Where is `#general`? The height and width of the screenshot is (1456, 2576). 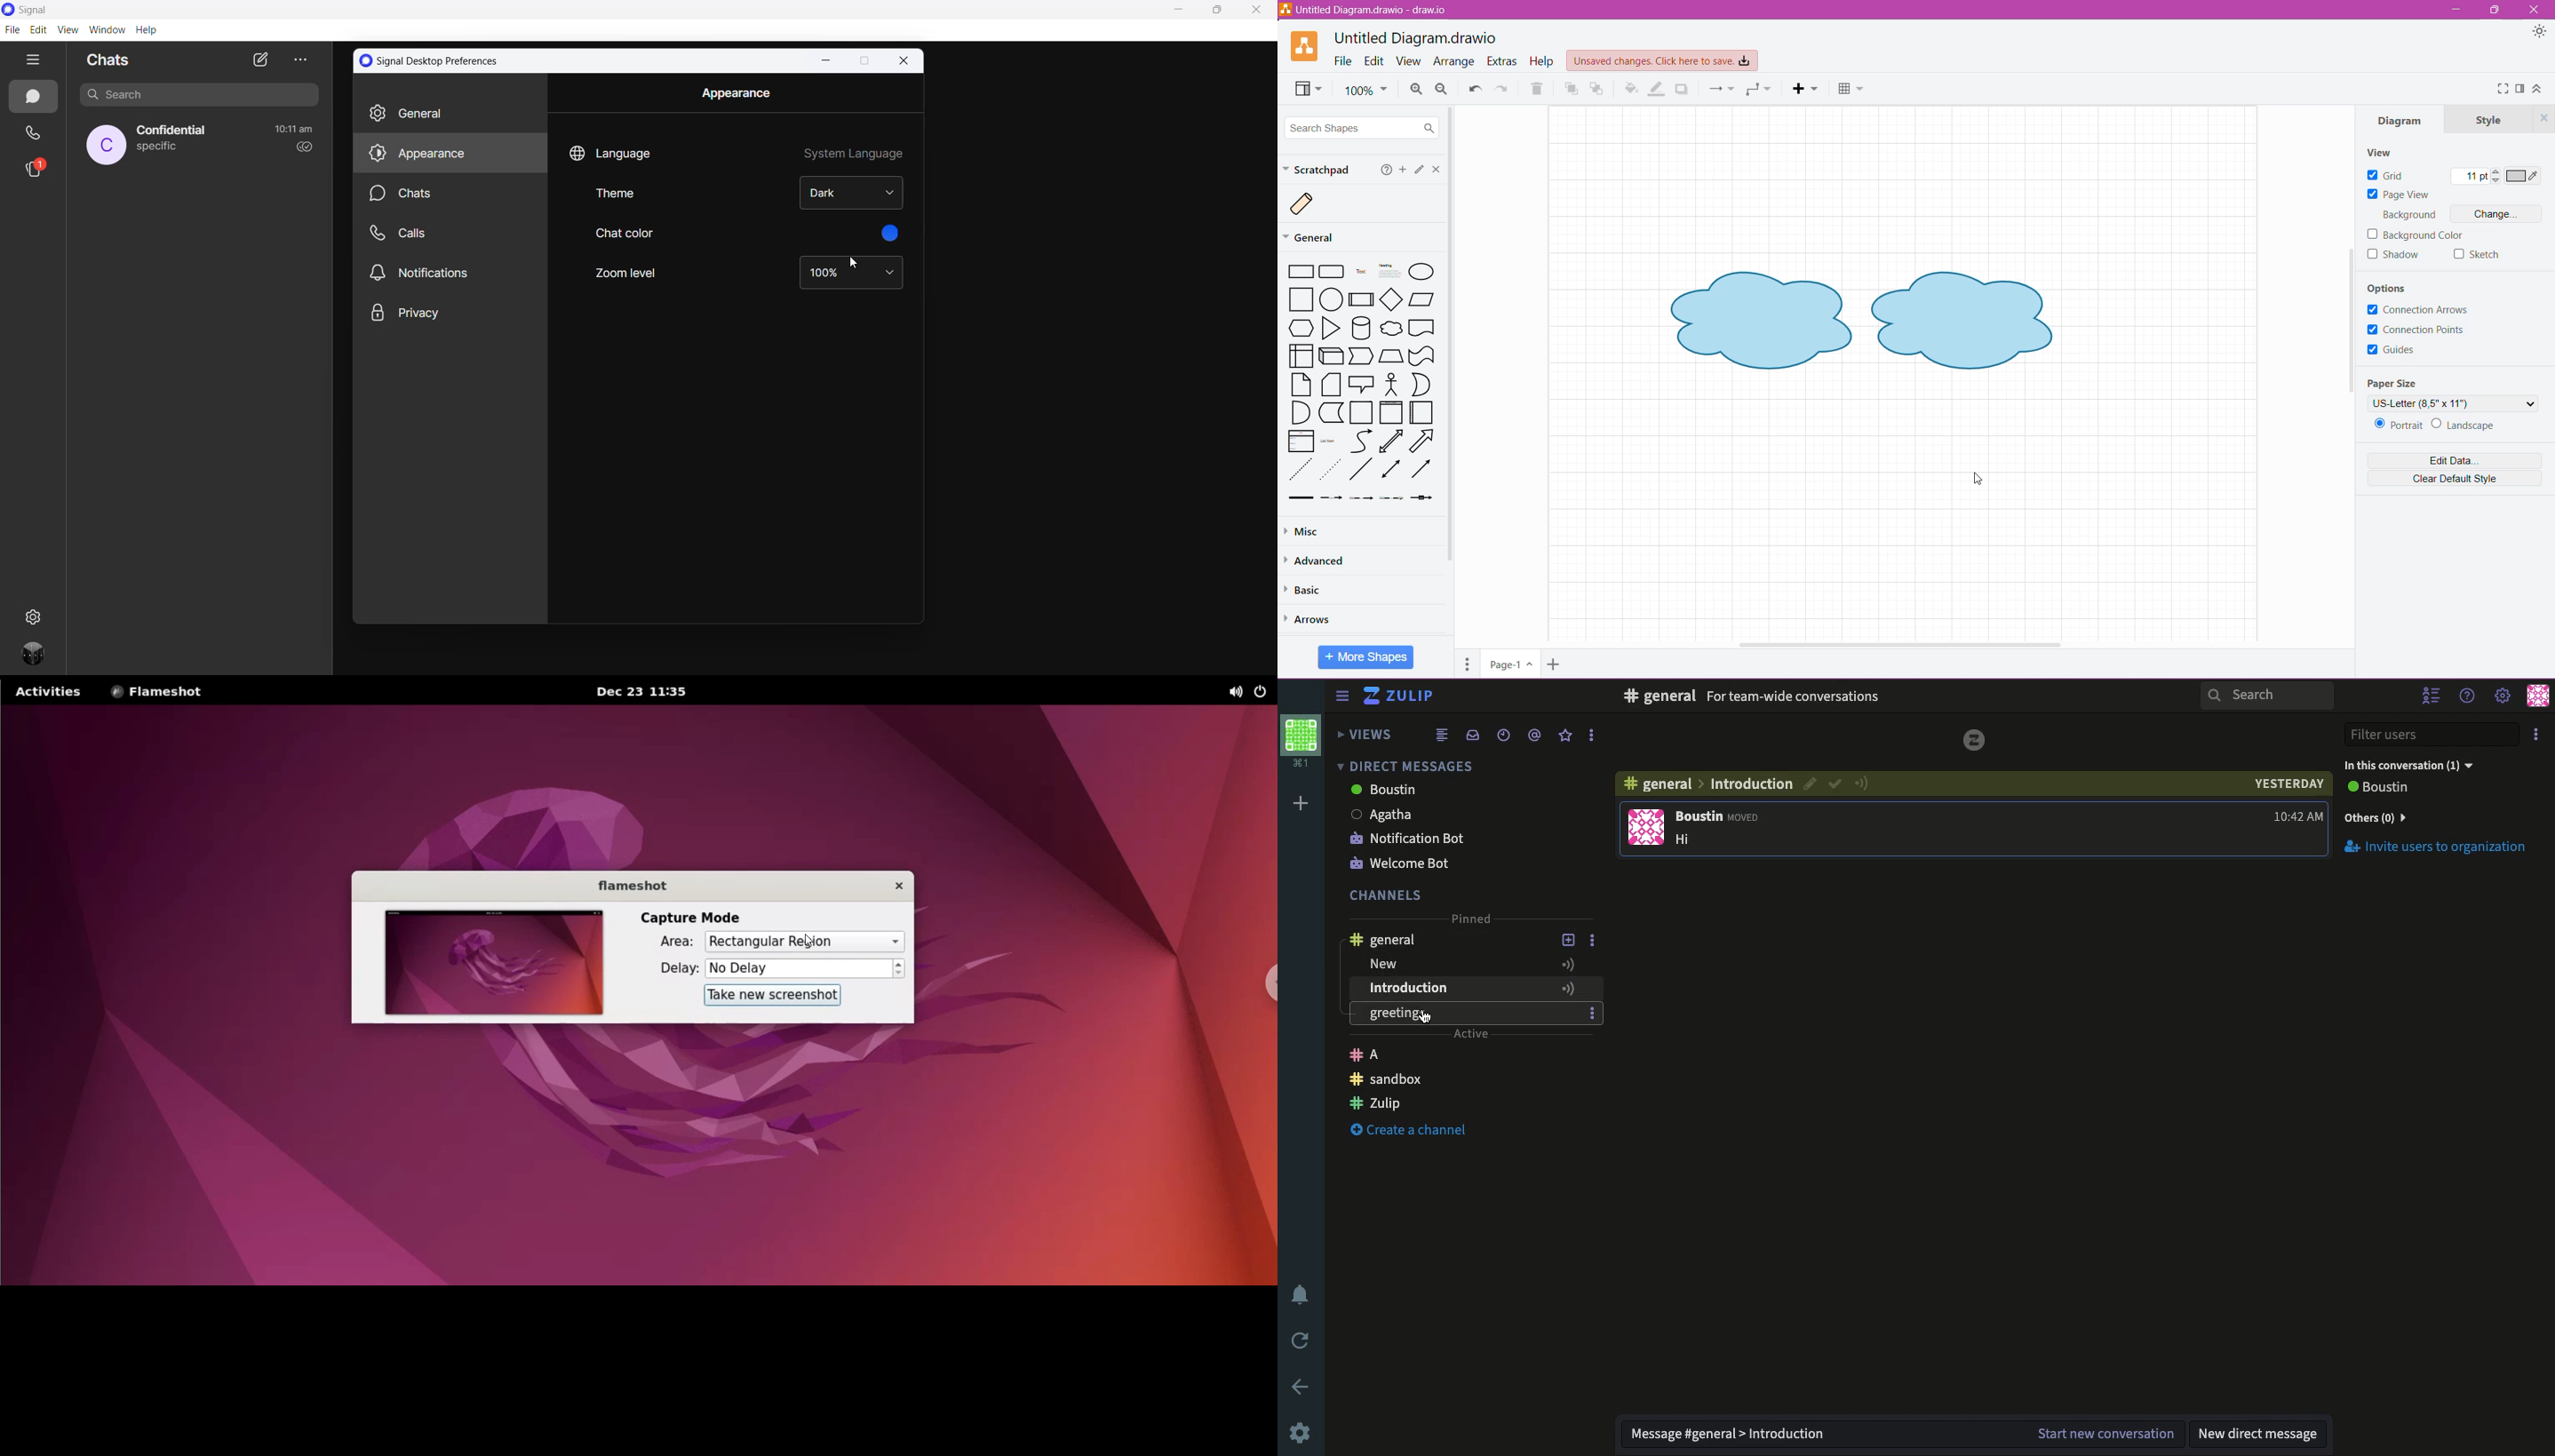 #general is located at coordinates (1655, 784).